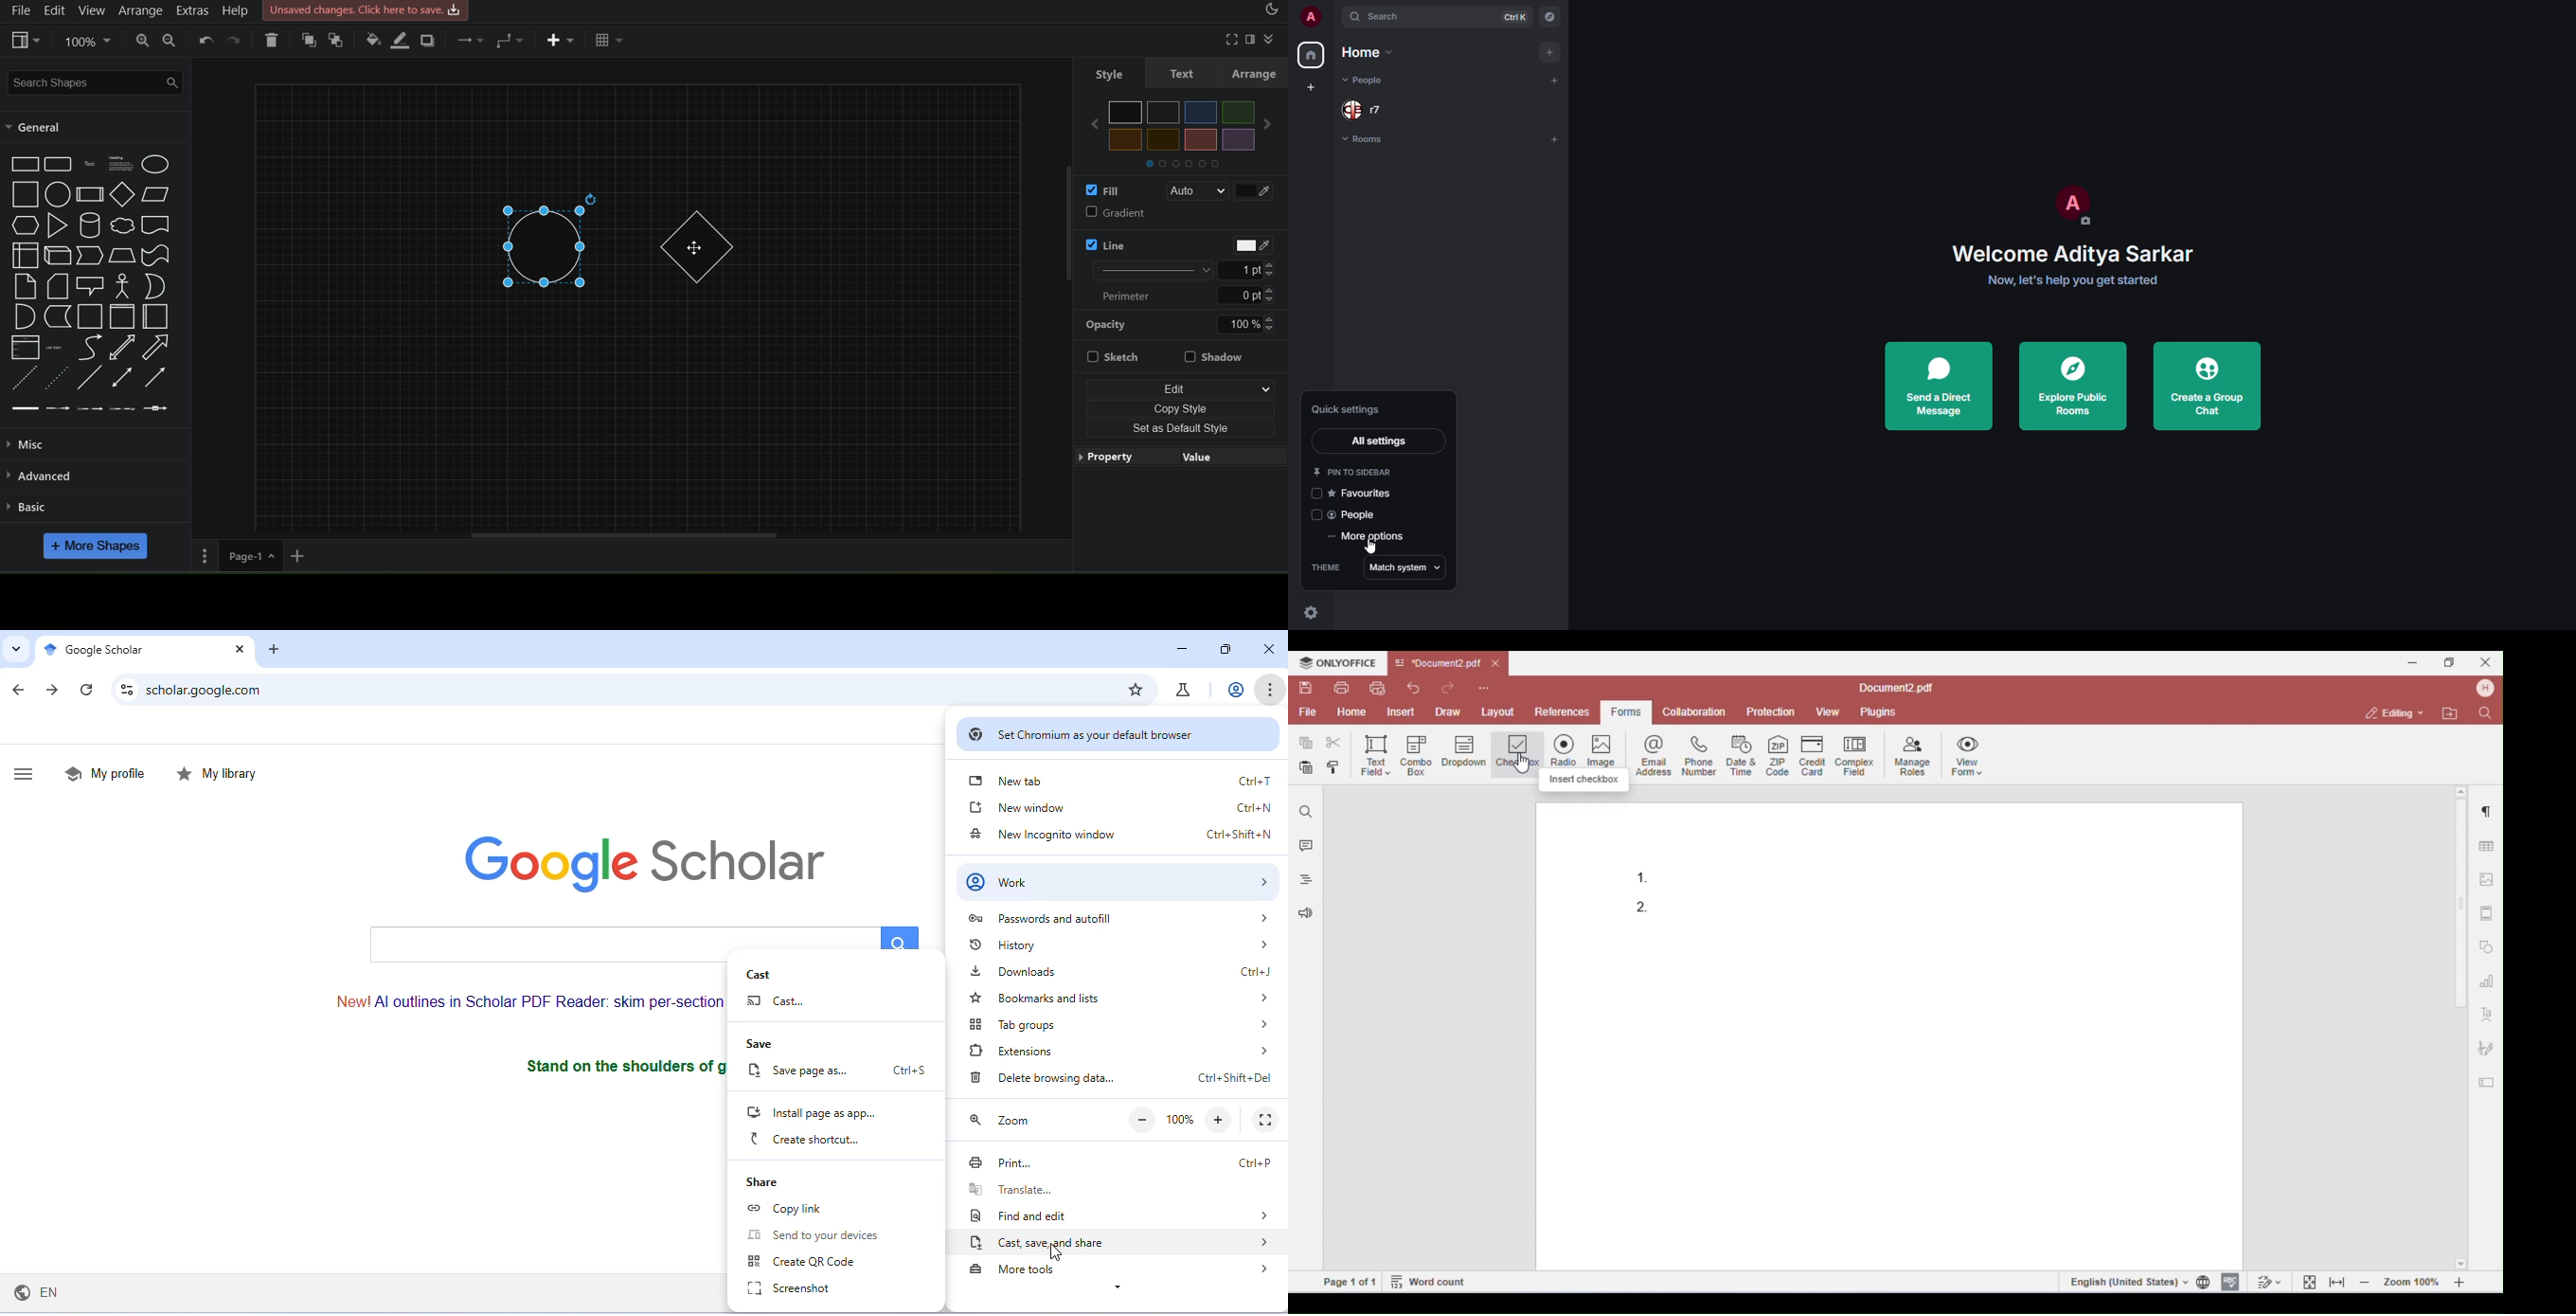 The height and width of the screenshot is (1316, 2576). What do you see at coordinates (170, 40) in the screenshot?
I see `zoom out` at bounding box center [170, 40].